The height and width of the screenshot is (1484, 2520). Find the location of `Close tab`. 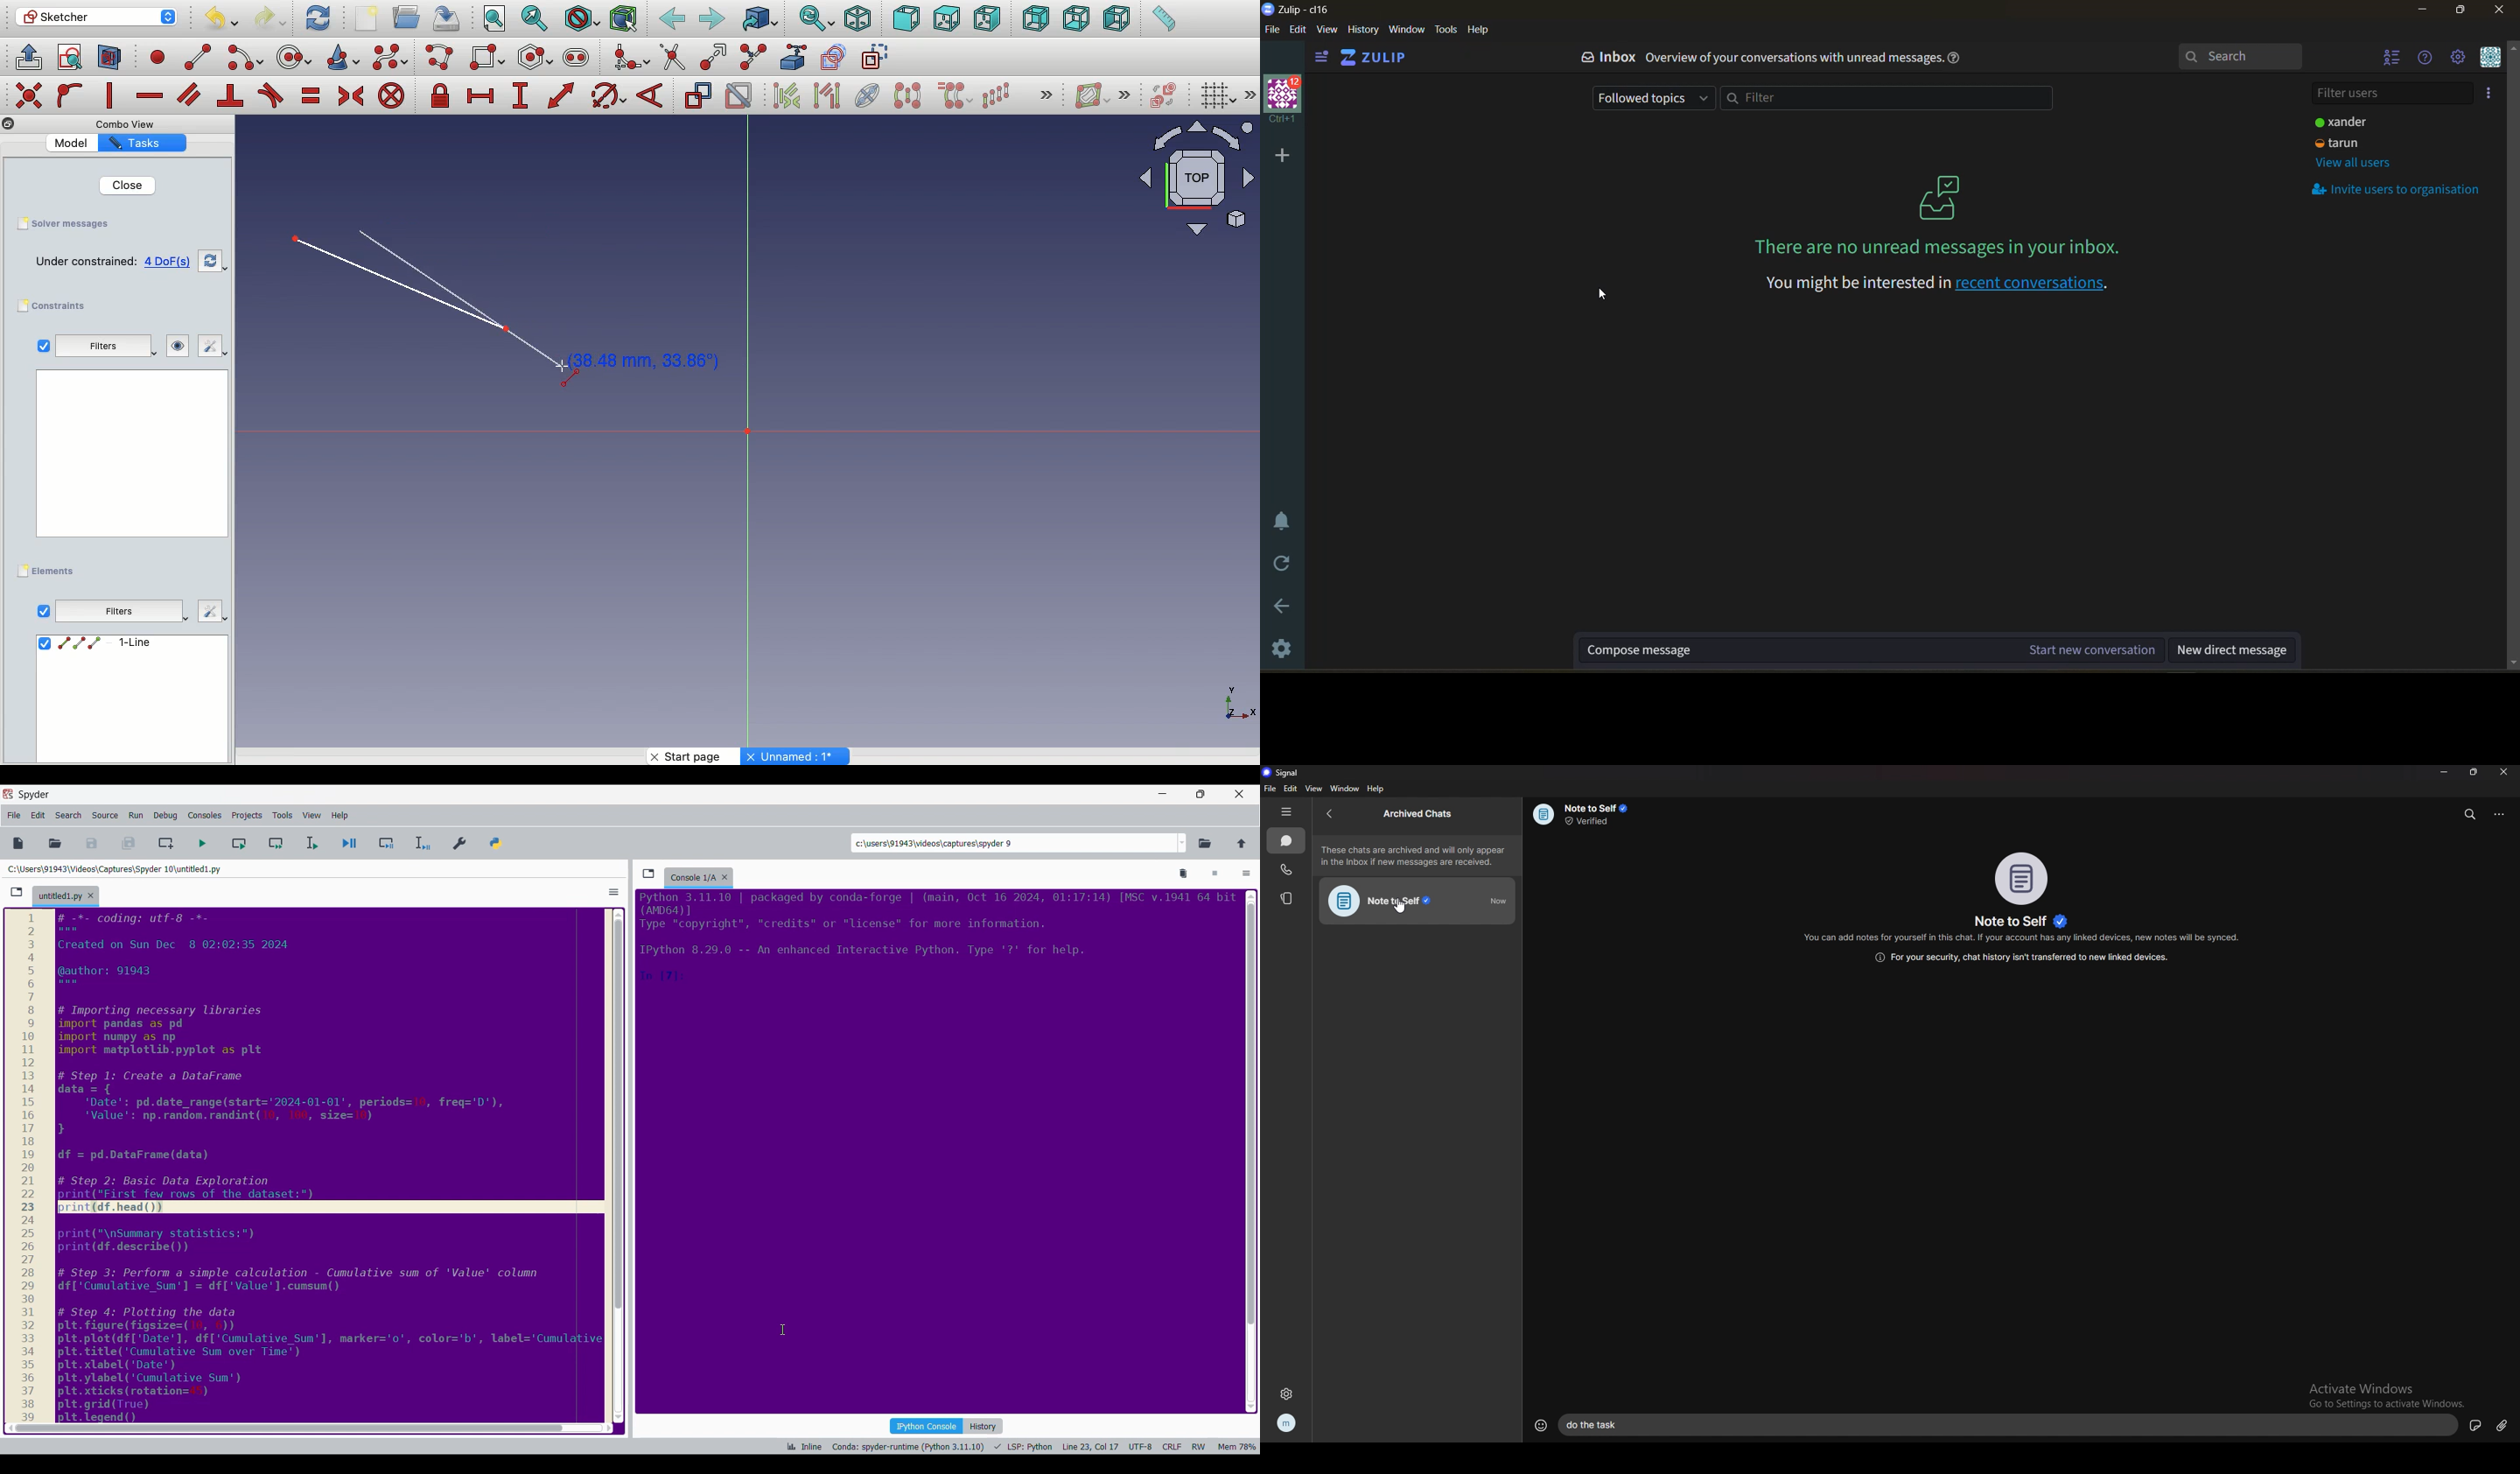

Close tab is located at coordinates (1239, 794).